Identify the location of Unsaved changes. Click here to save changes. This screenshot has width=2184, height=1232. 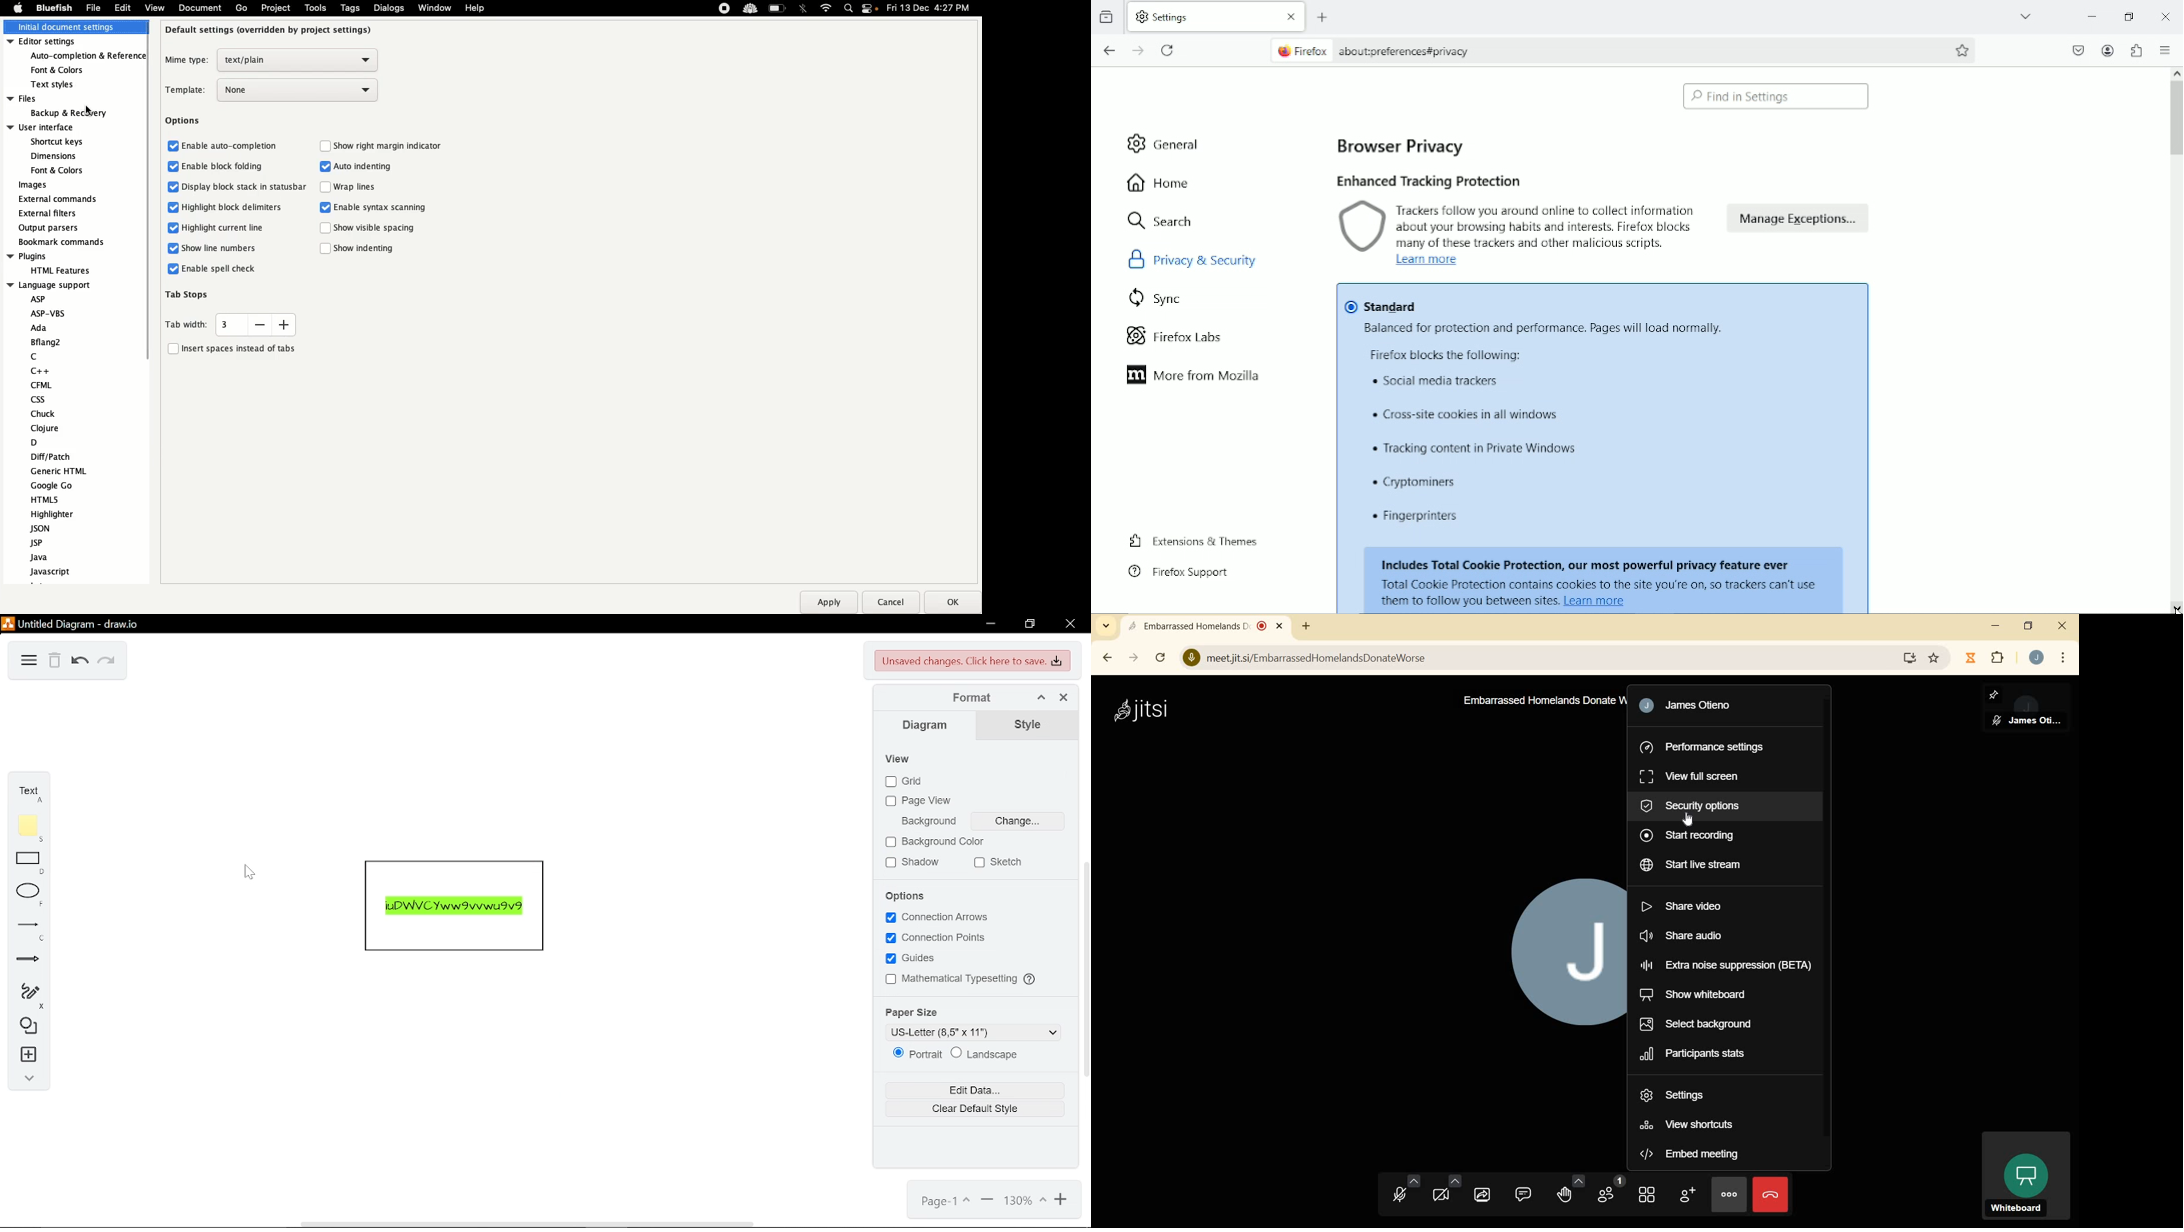
(970, 661).